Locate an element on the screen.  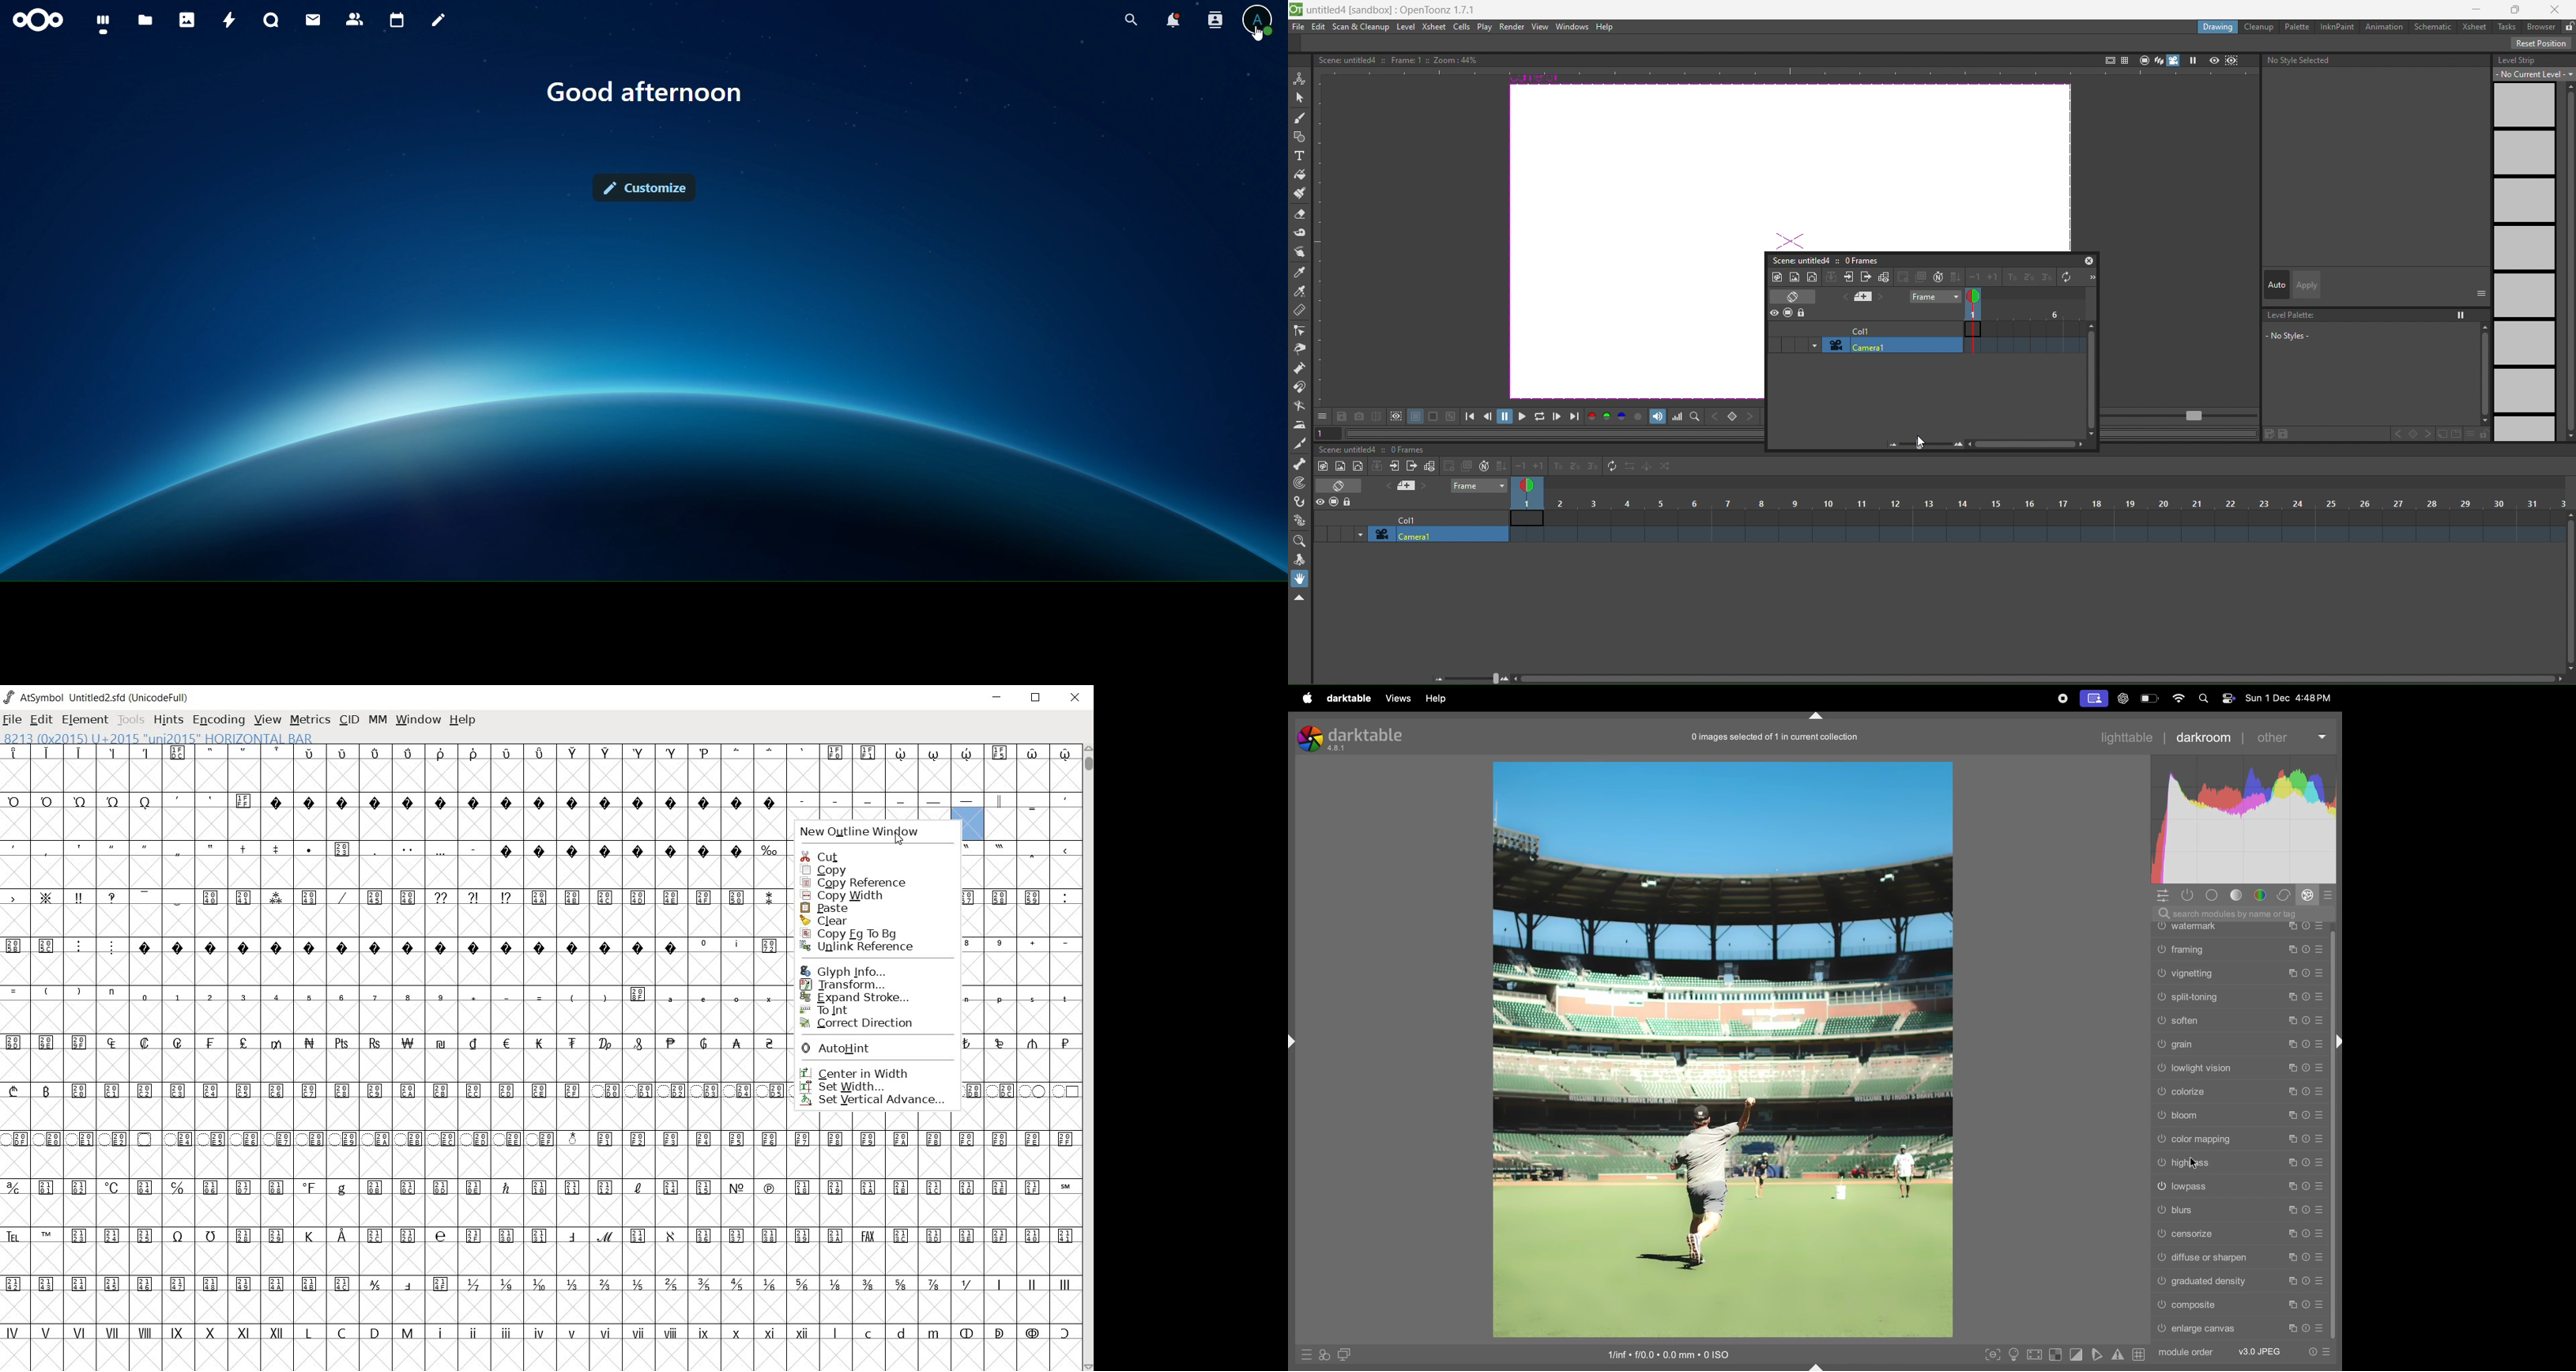
darkroom is located at coordinates (2202, 736).